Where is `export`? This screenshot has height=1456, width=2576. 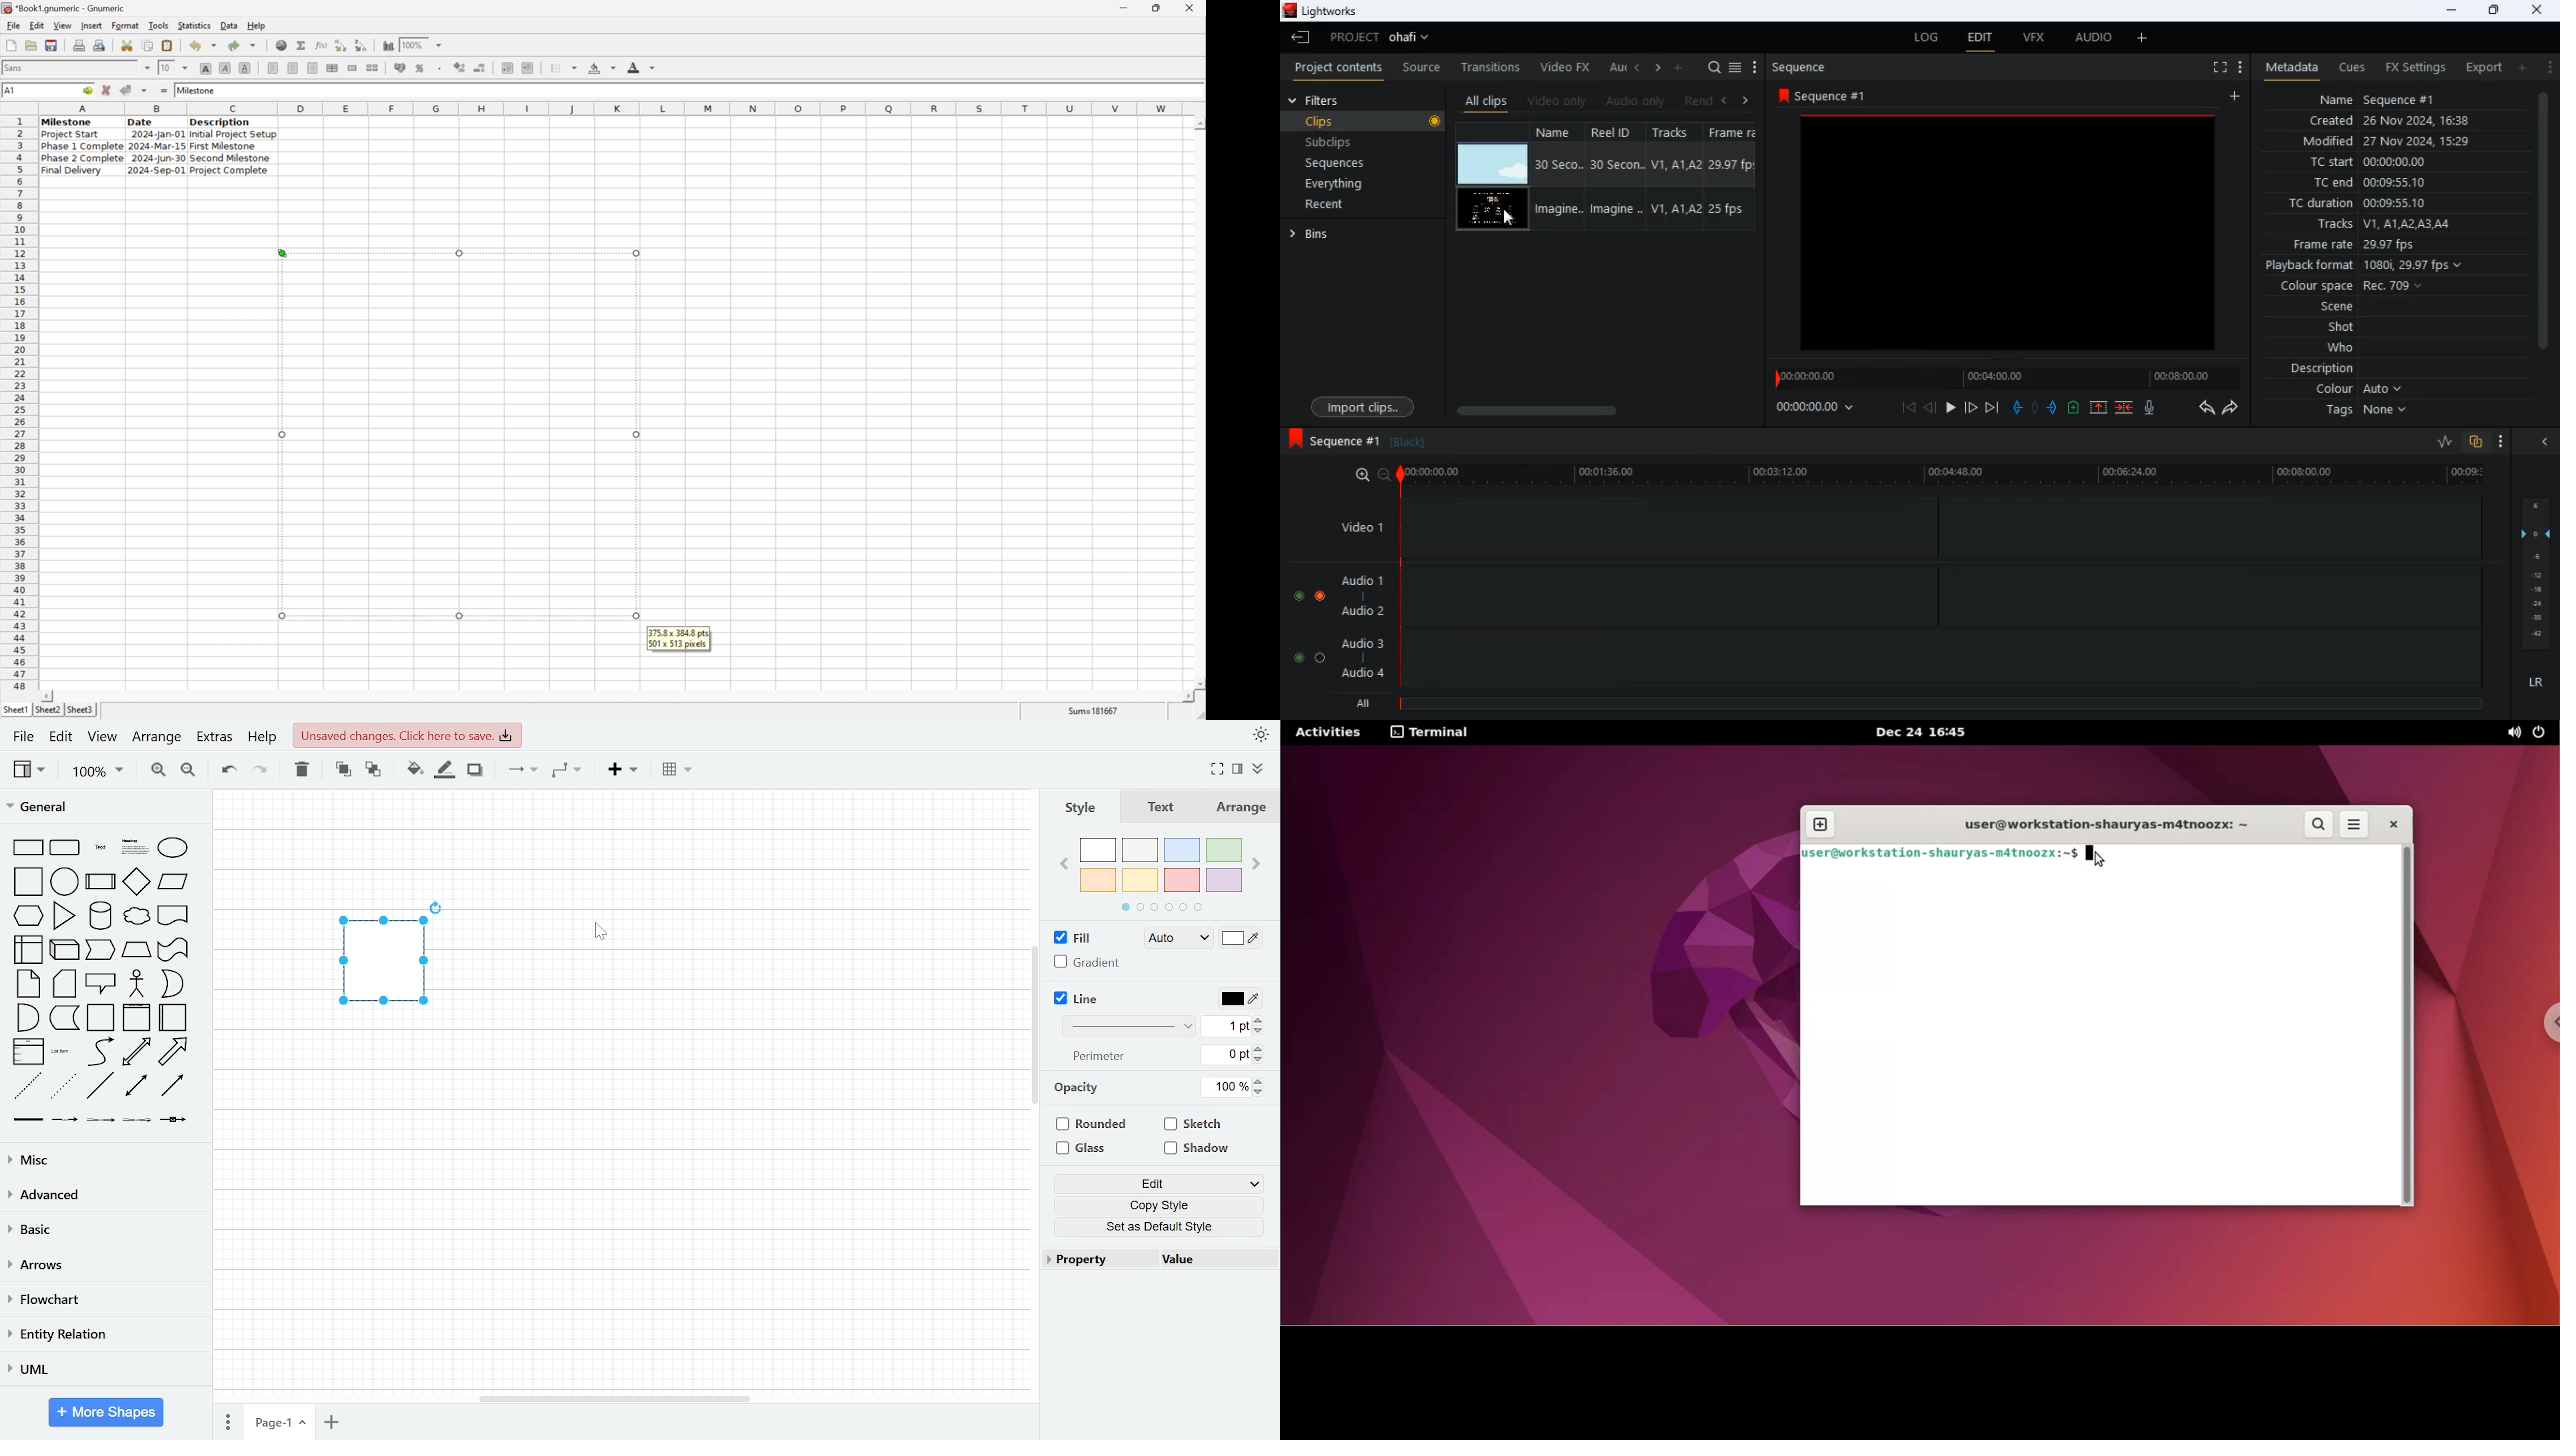
export is located at coordinates (2478, 68).